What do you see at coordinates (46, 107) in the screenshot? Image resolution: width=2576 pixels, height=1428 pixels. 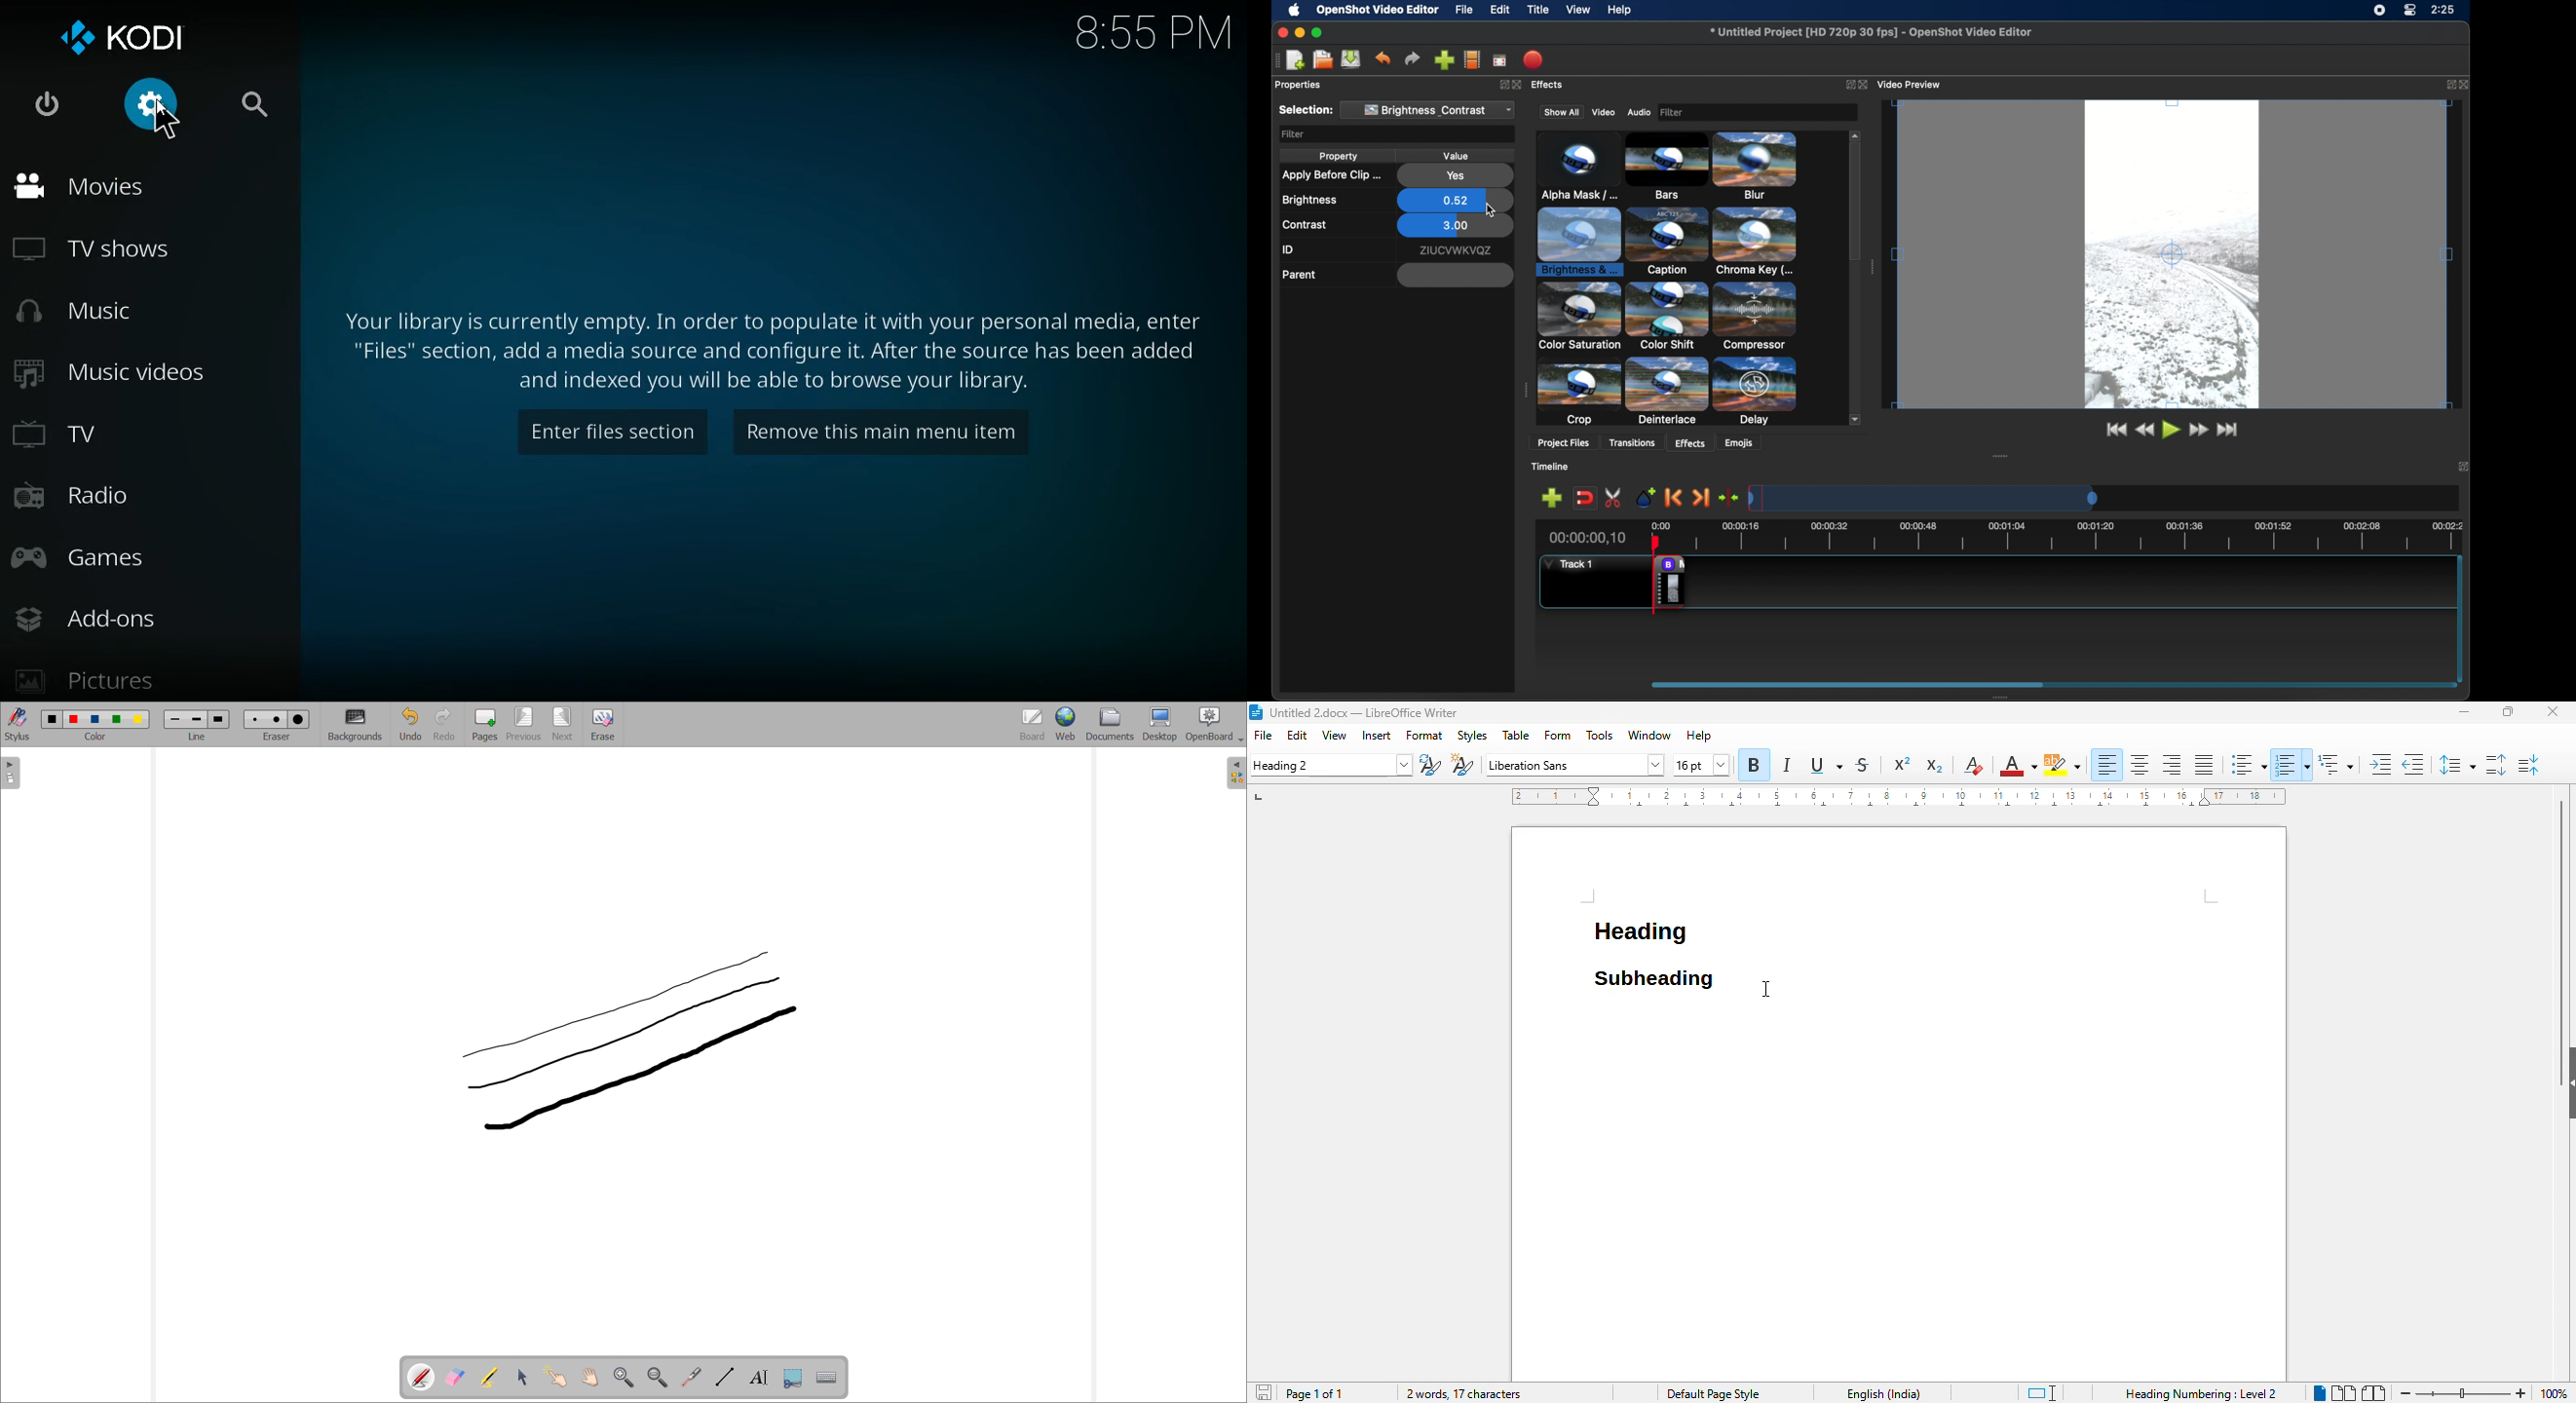 I see `power` at bounding box center [46, 107].